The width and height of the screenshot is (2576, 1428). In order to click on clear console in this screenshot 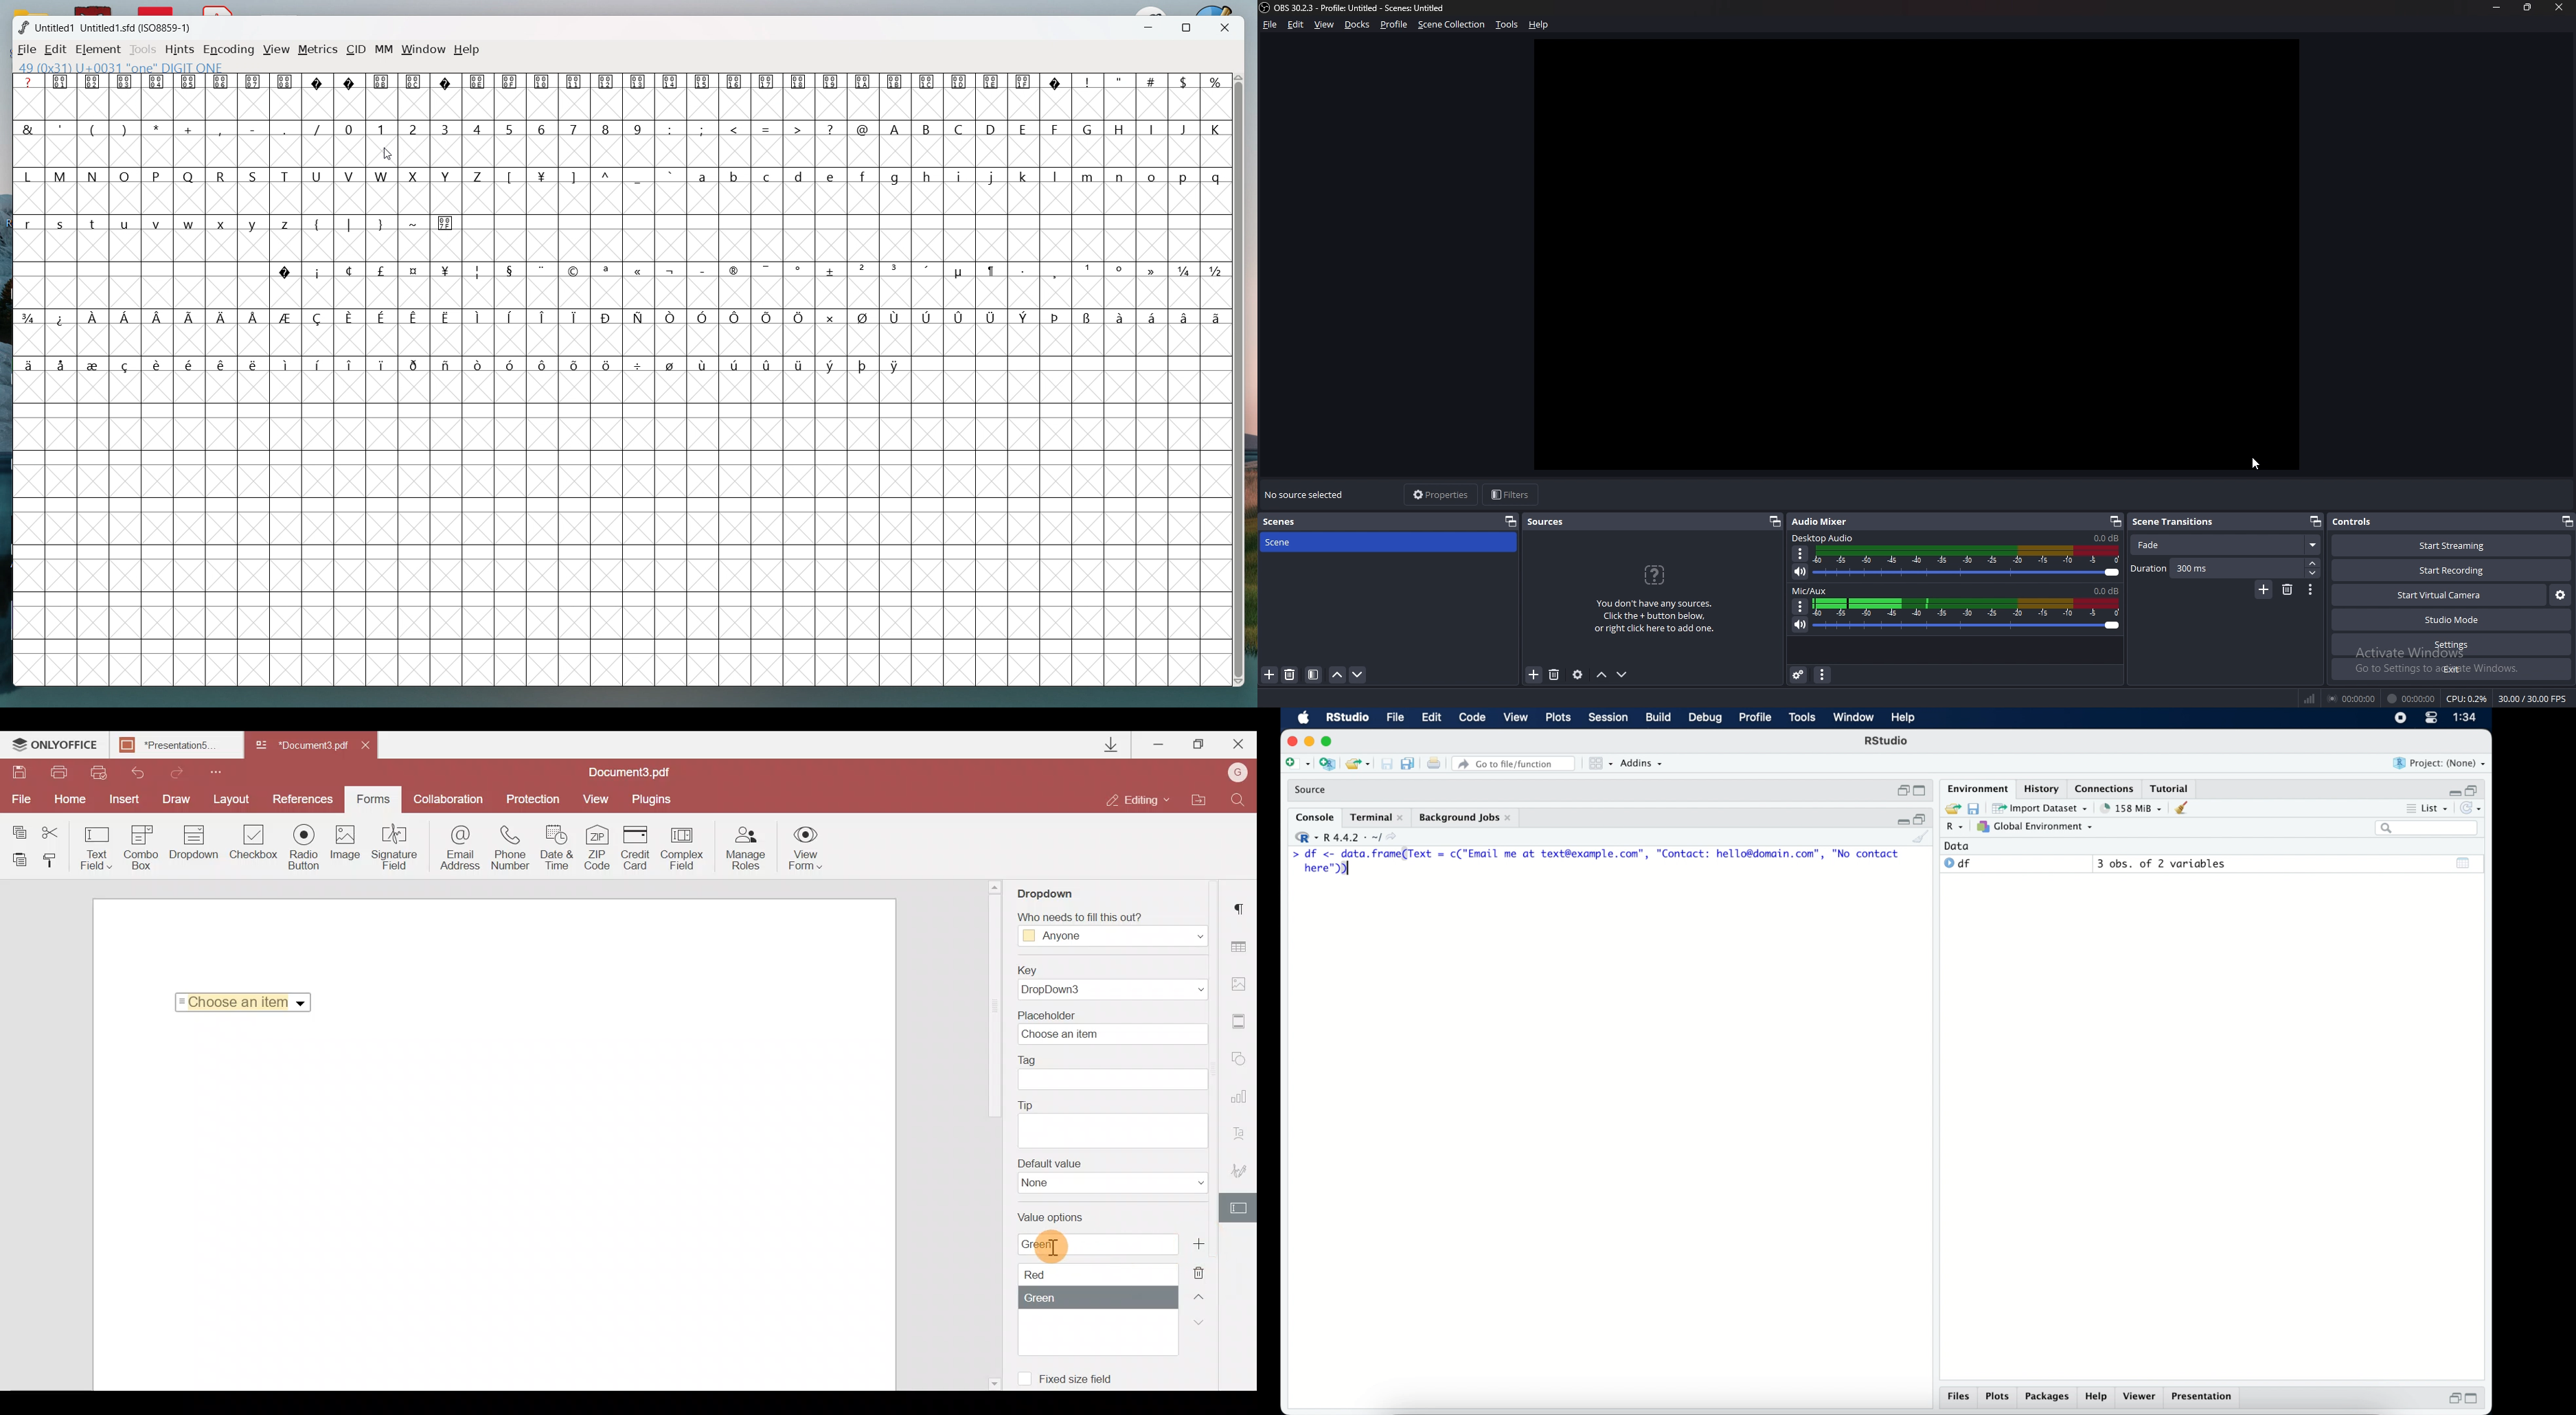, I will do `click(2184, 808)`.